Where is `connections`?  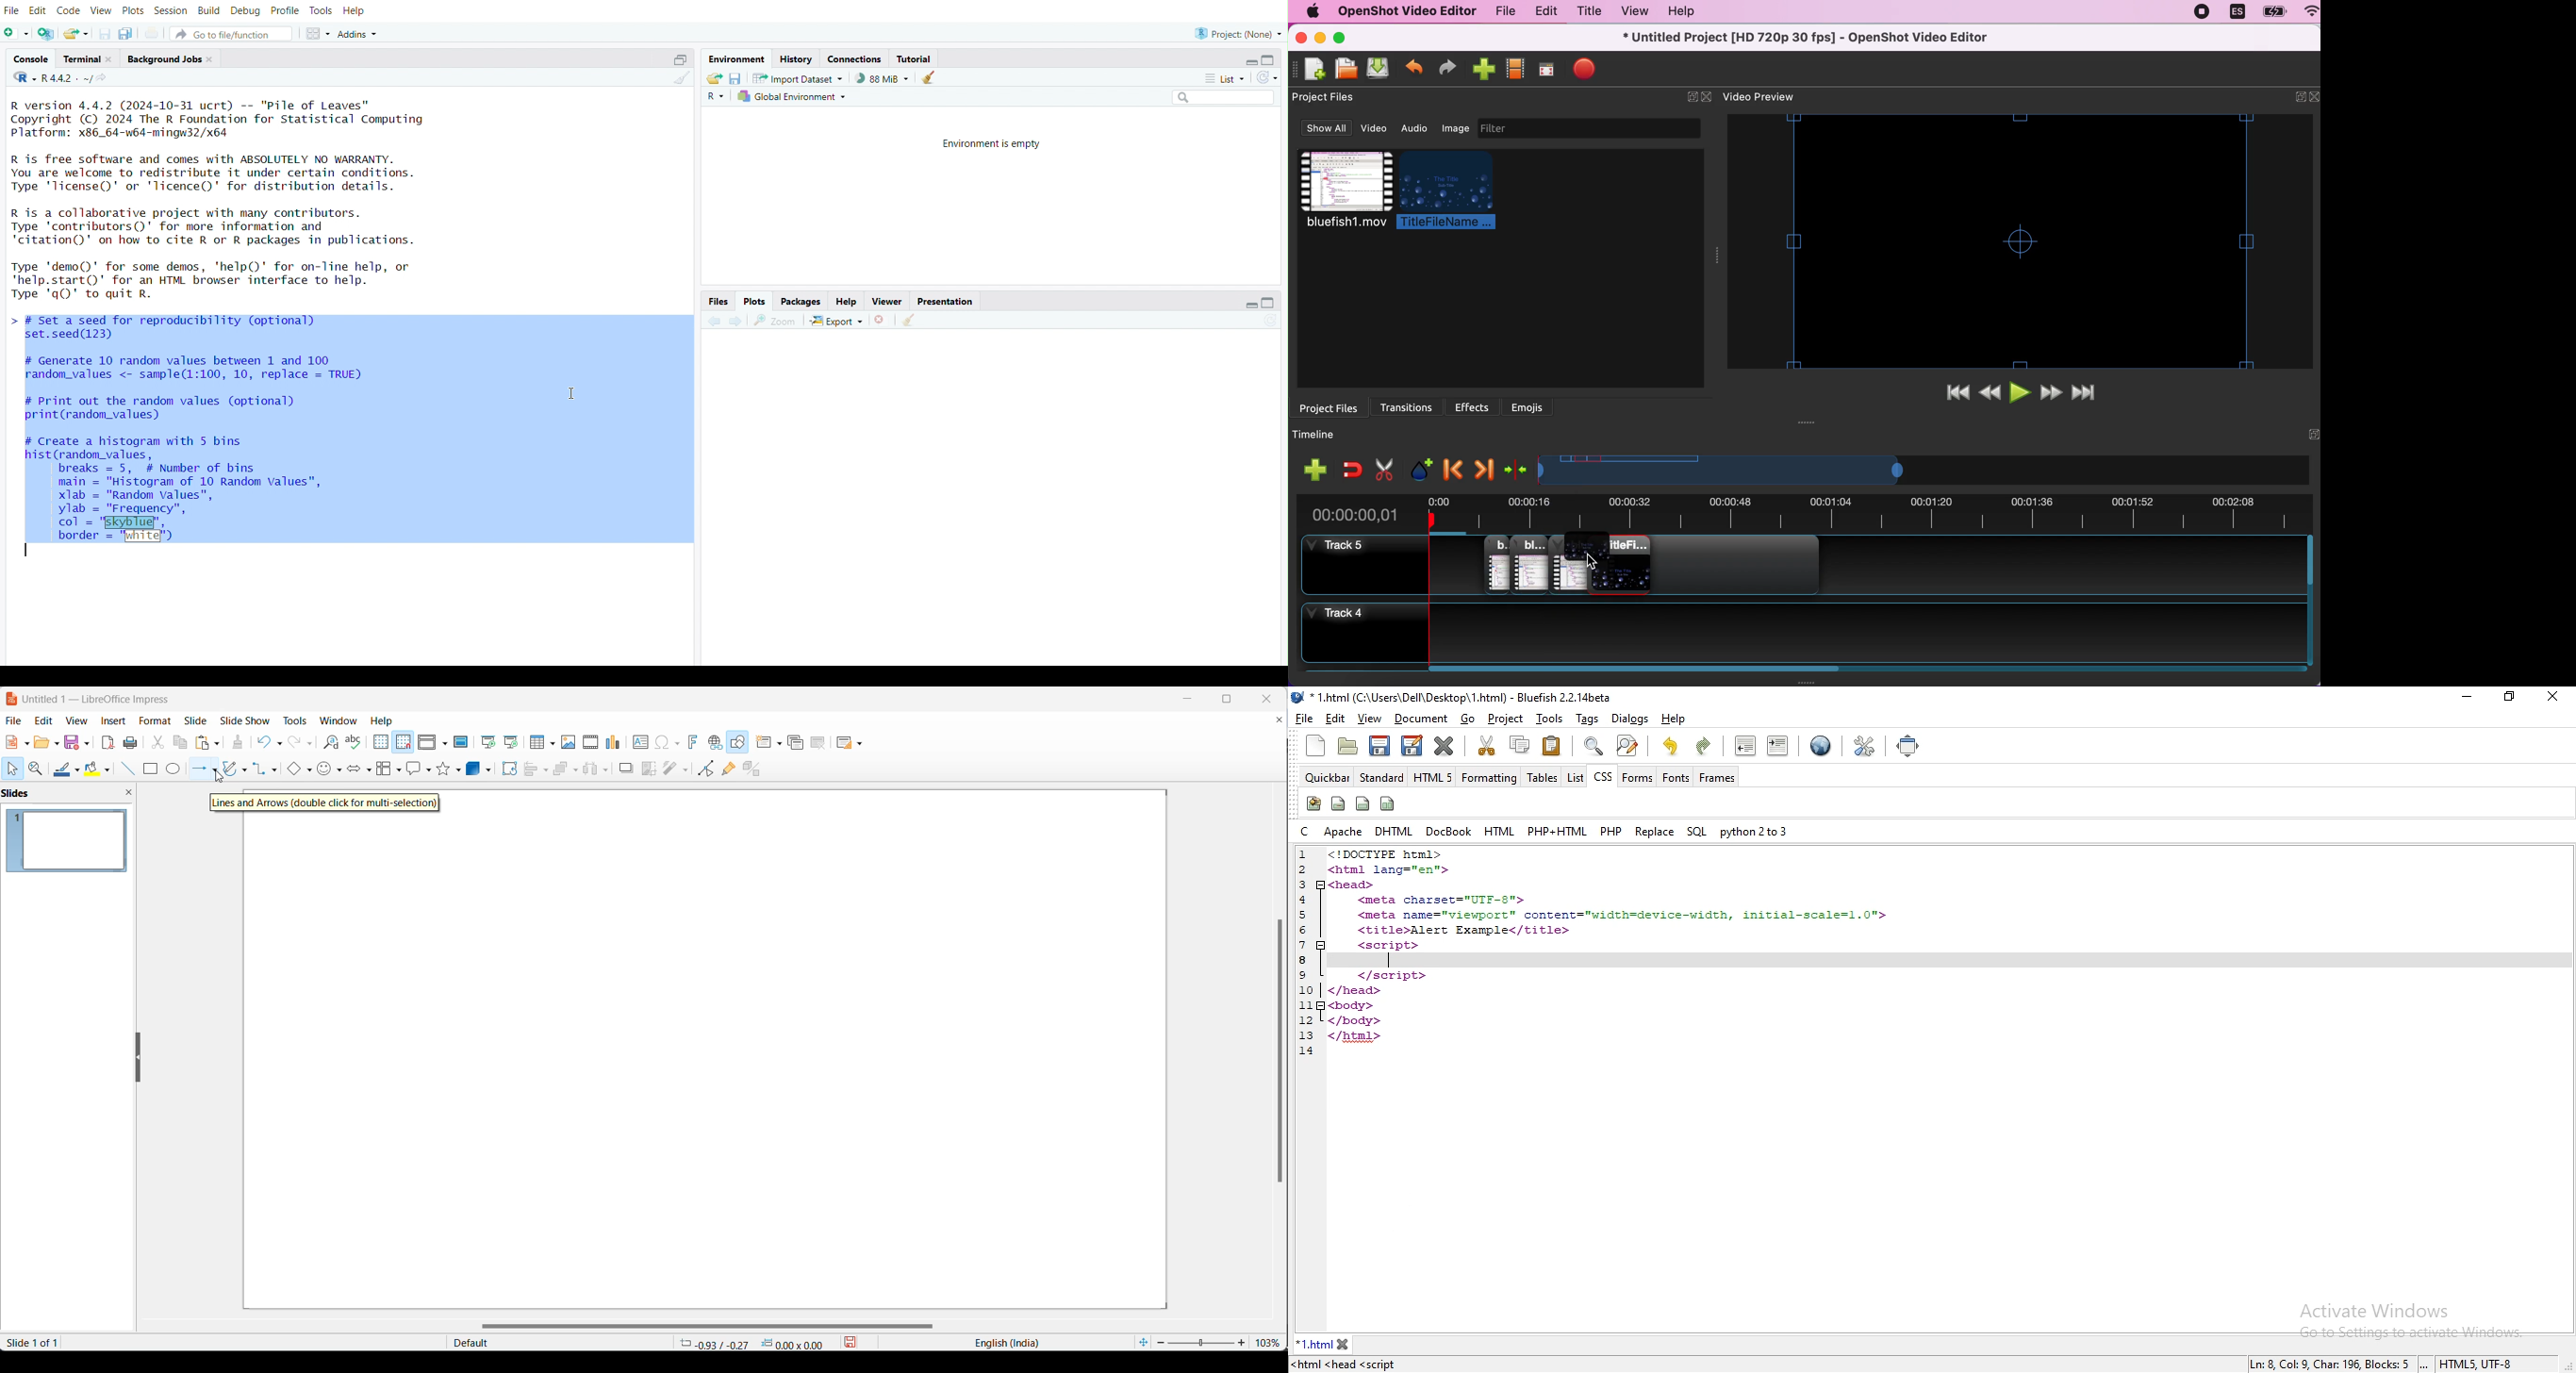
connections is located at coordinates (855, 58).